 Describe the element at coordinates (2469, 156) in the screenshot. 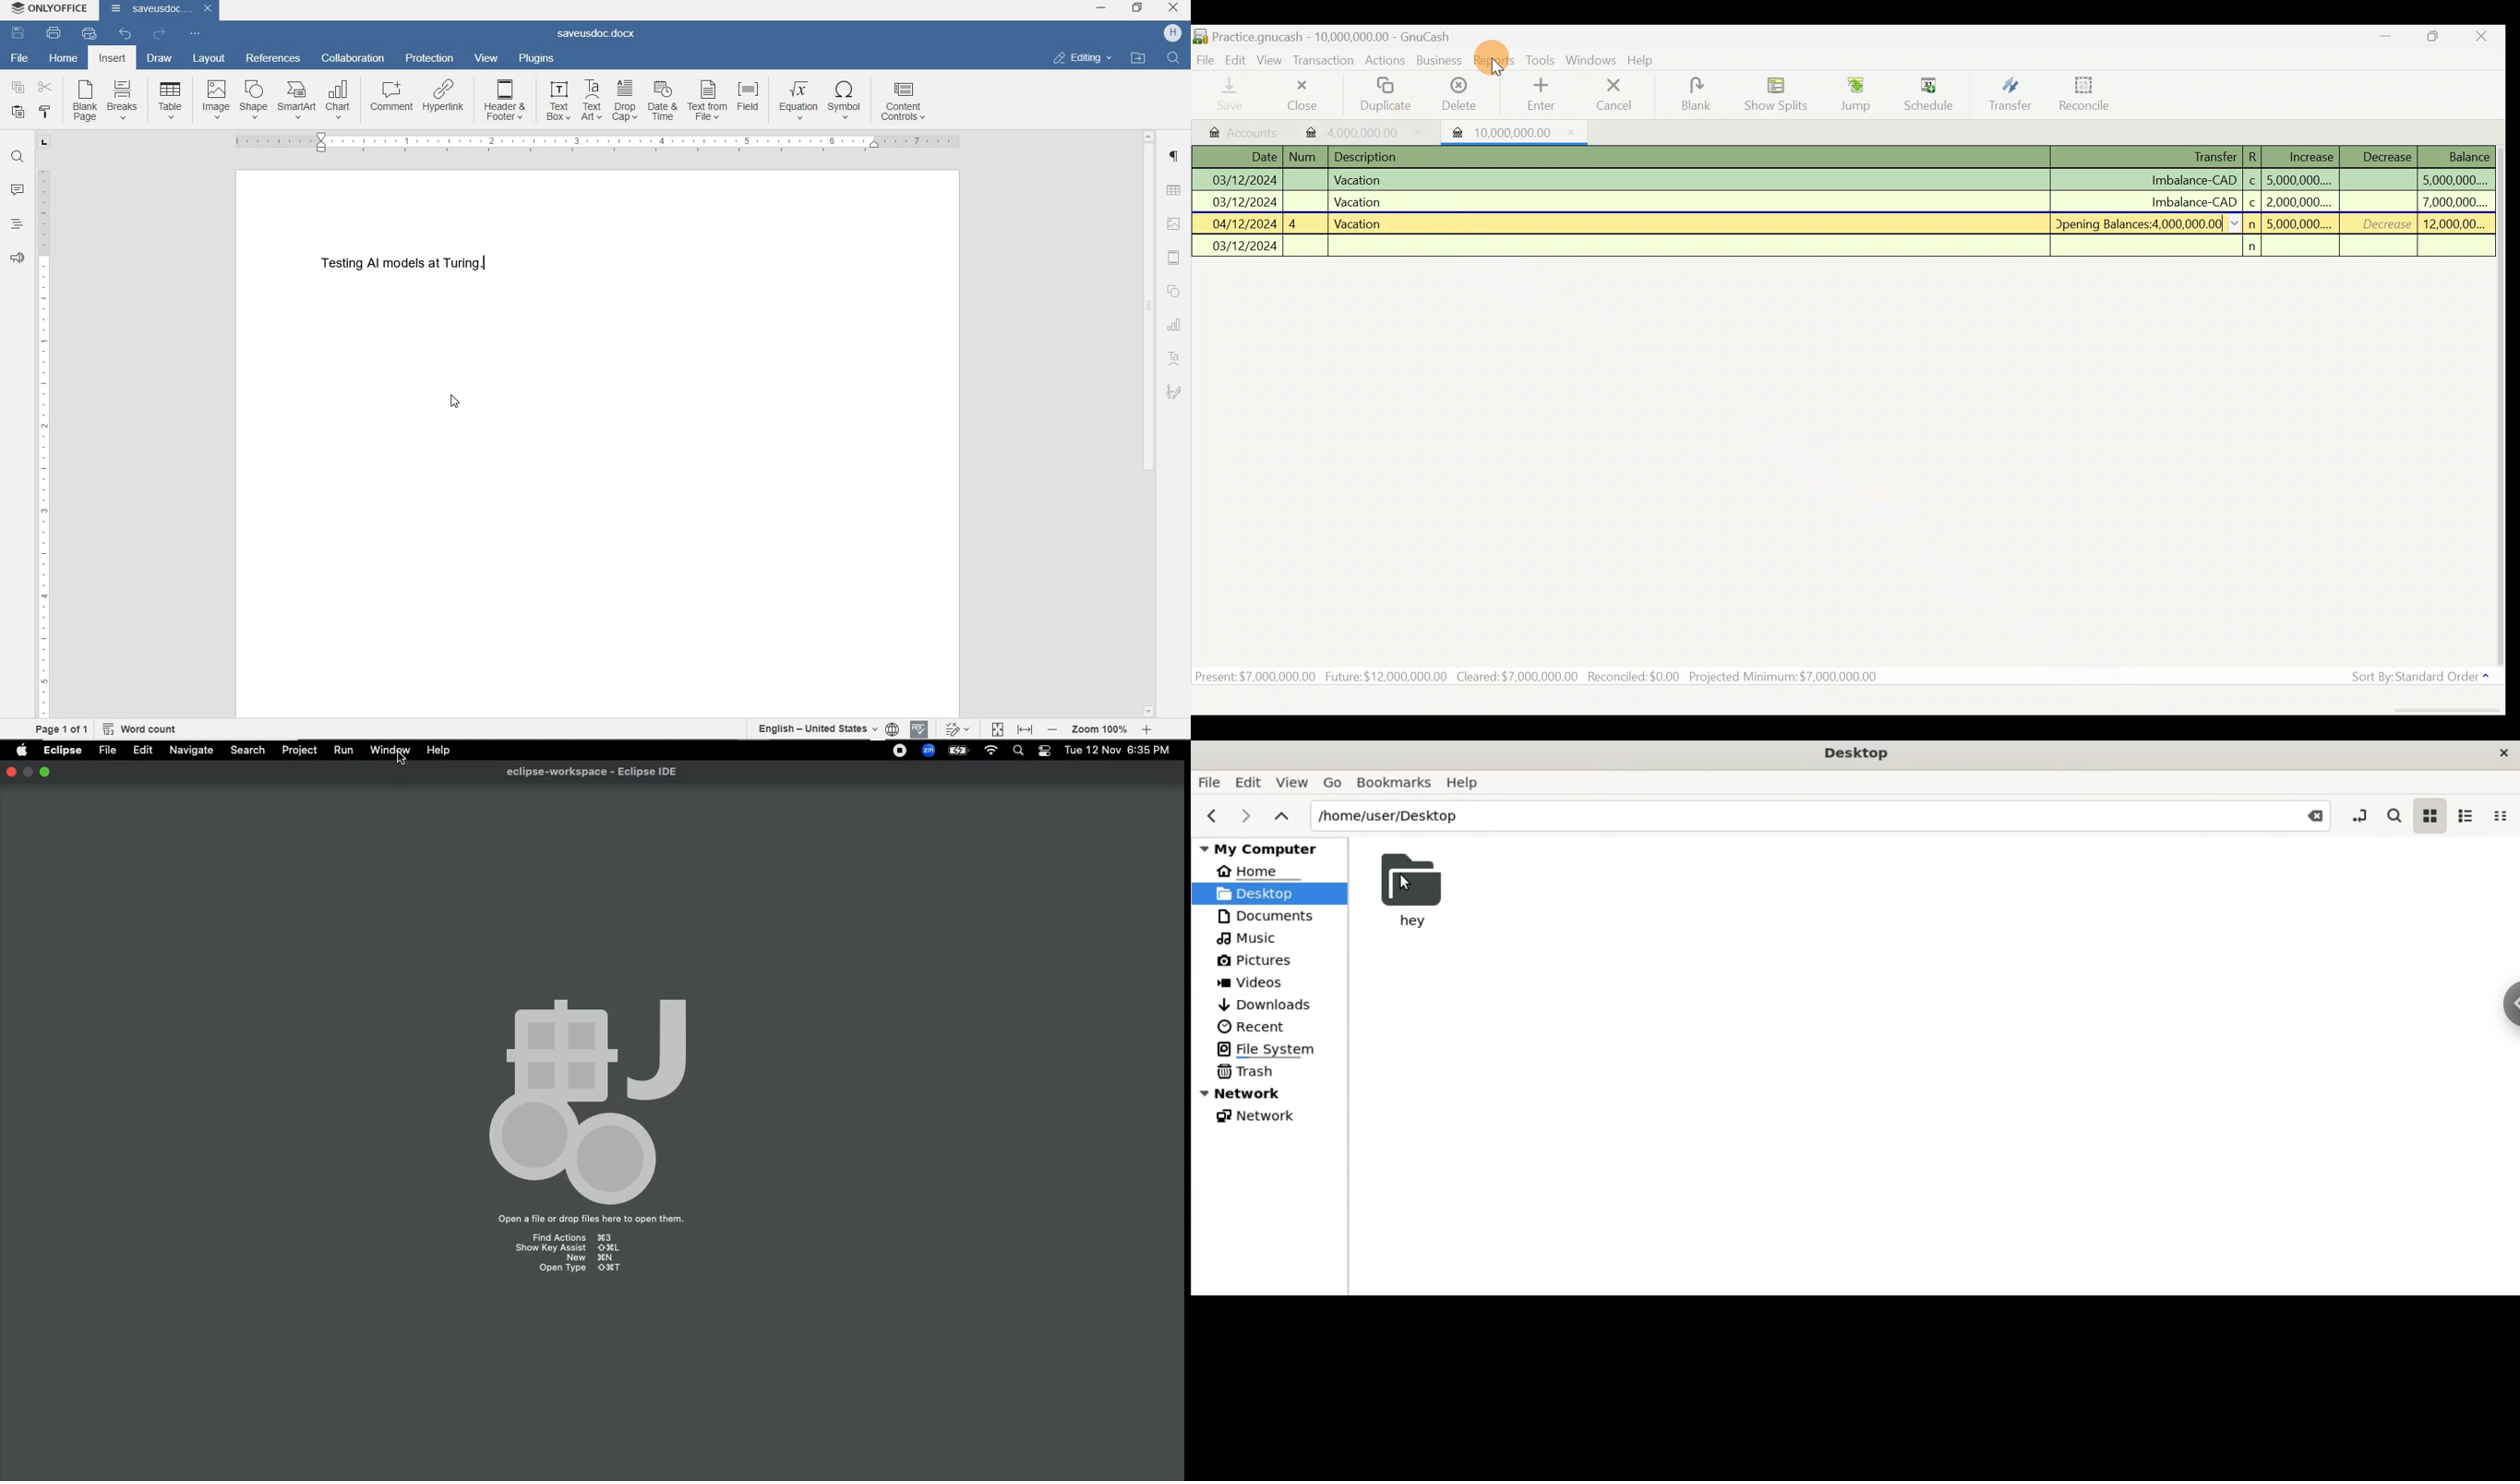

I see `Balance` at that location.